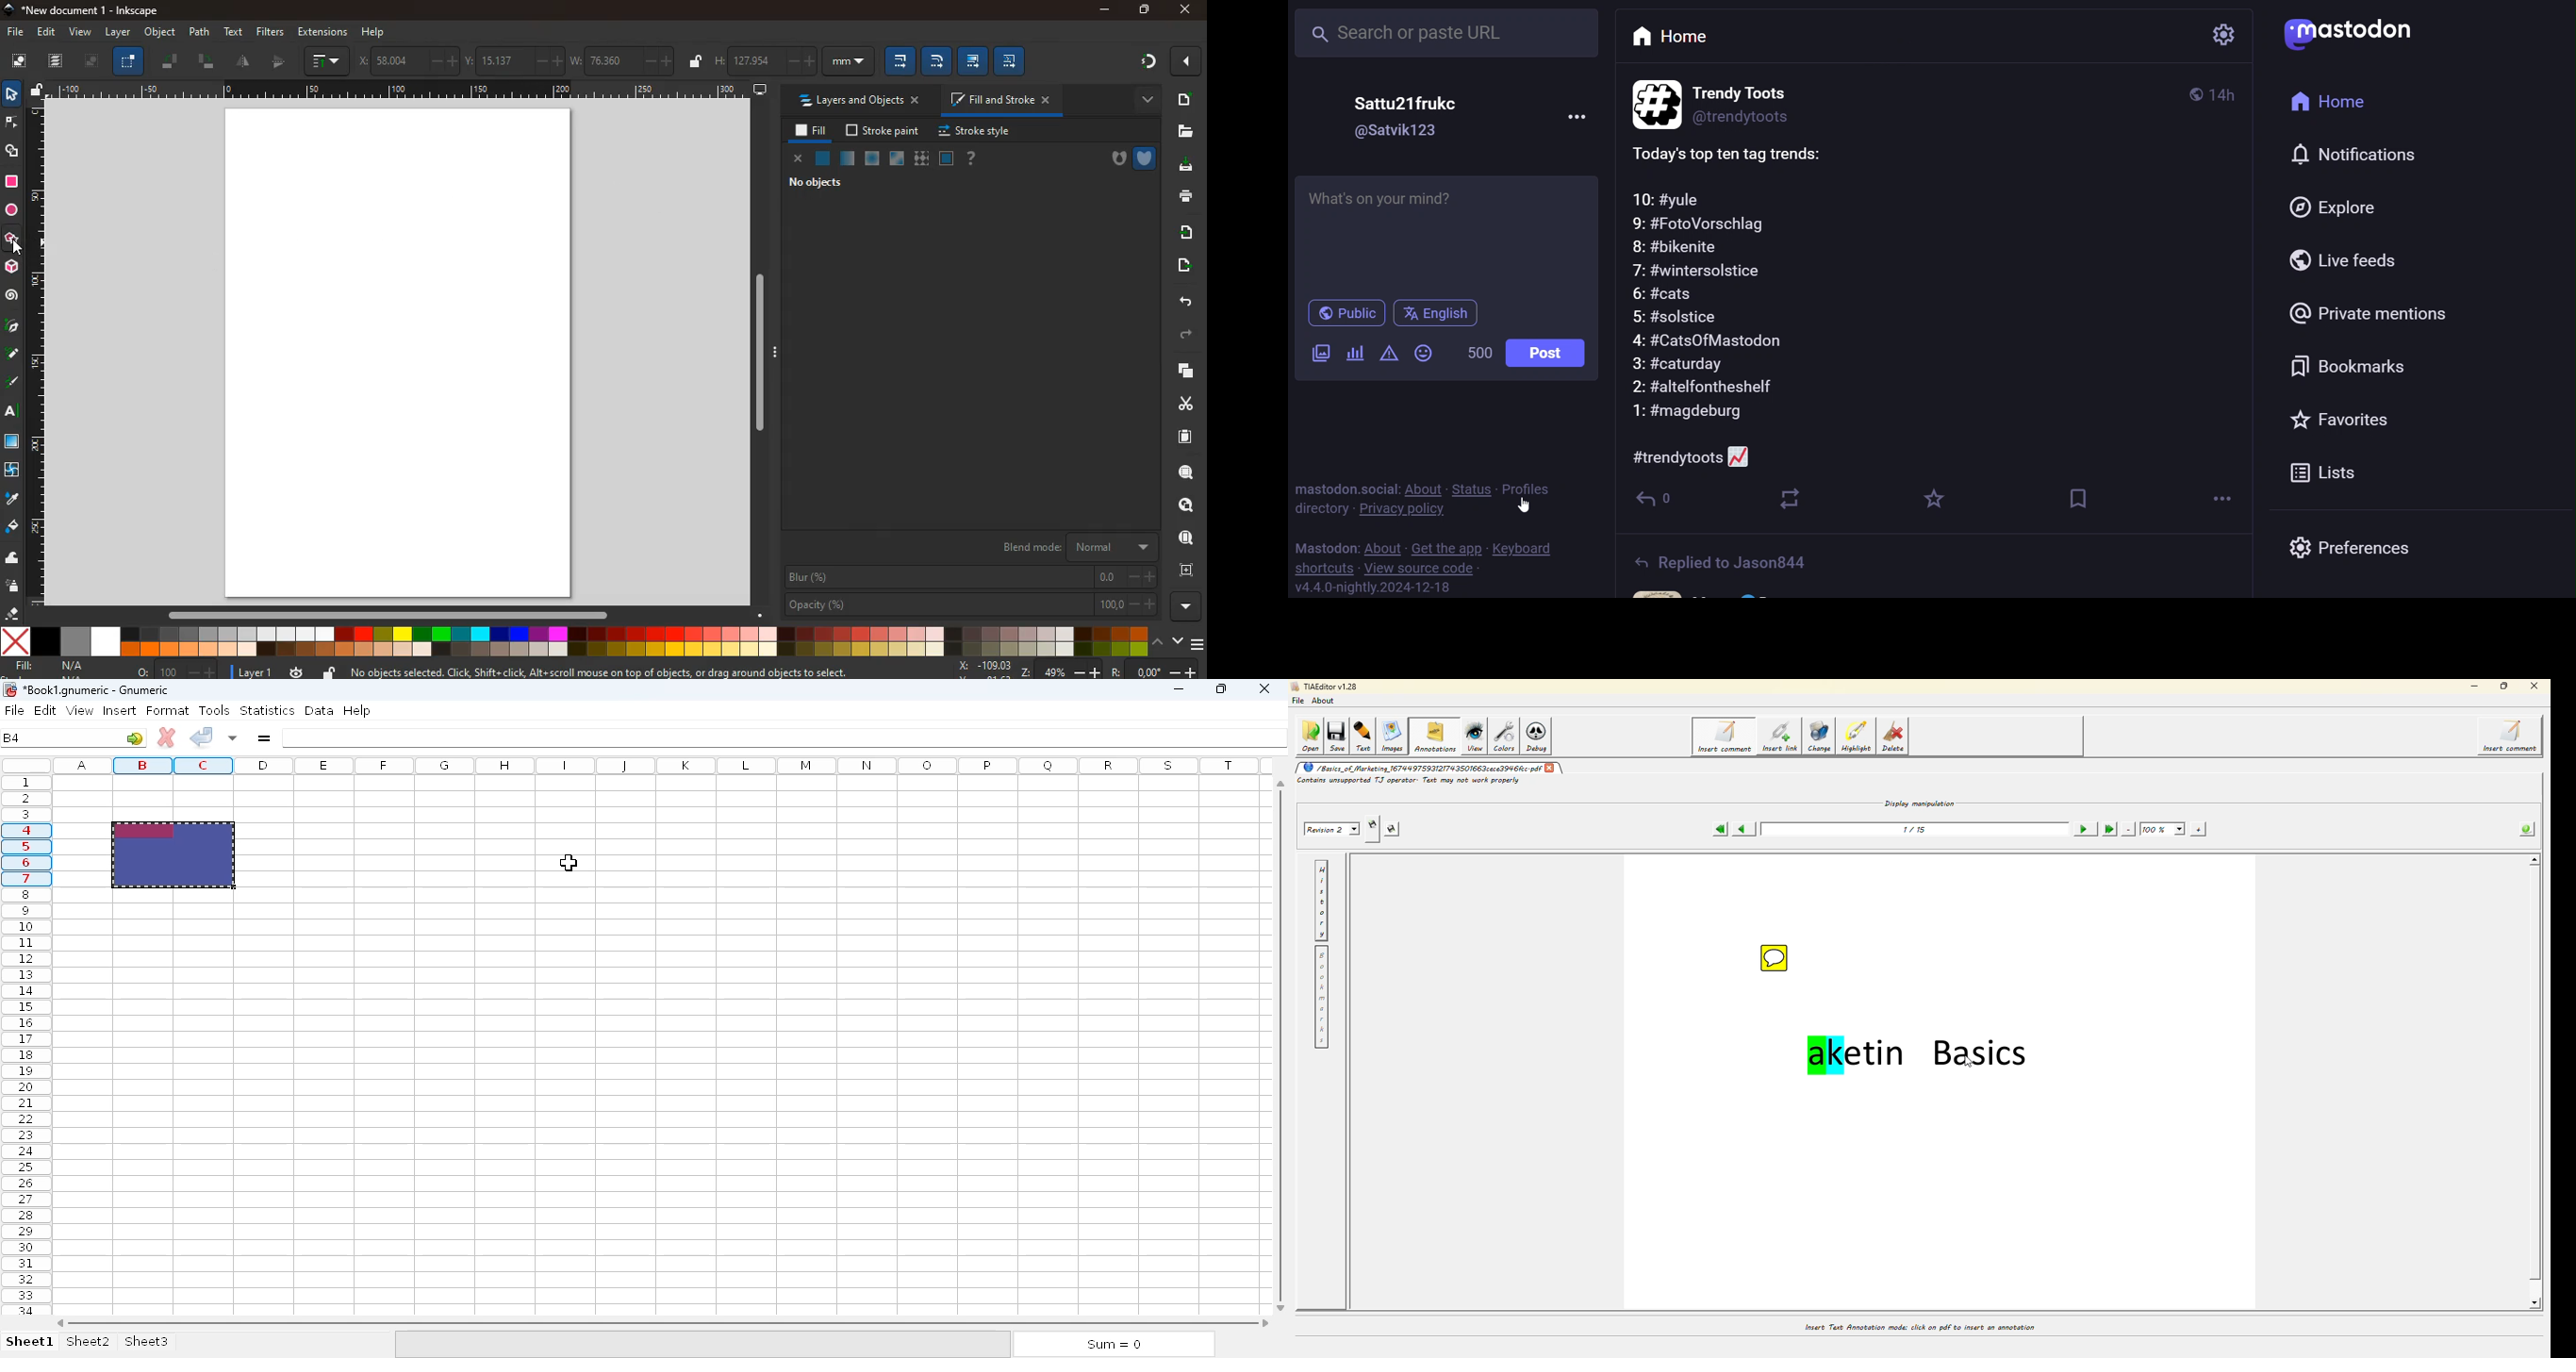 Image resolution: width=2576 pixels, height=1372 pixels. Describe the element at coordinates (206, 62) in the screenshot. I see `tilt` at that location.